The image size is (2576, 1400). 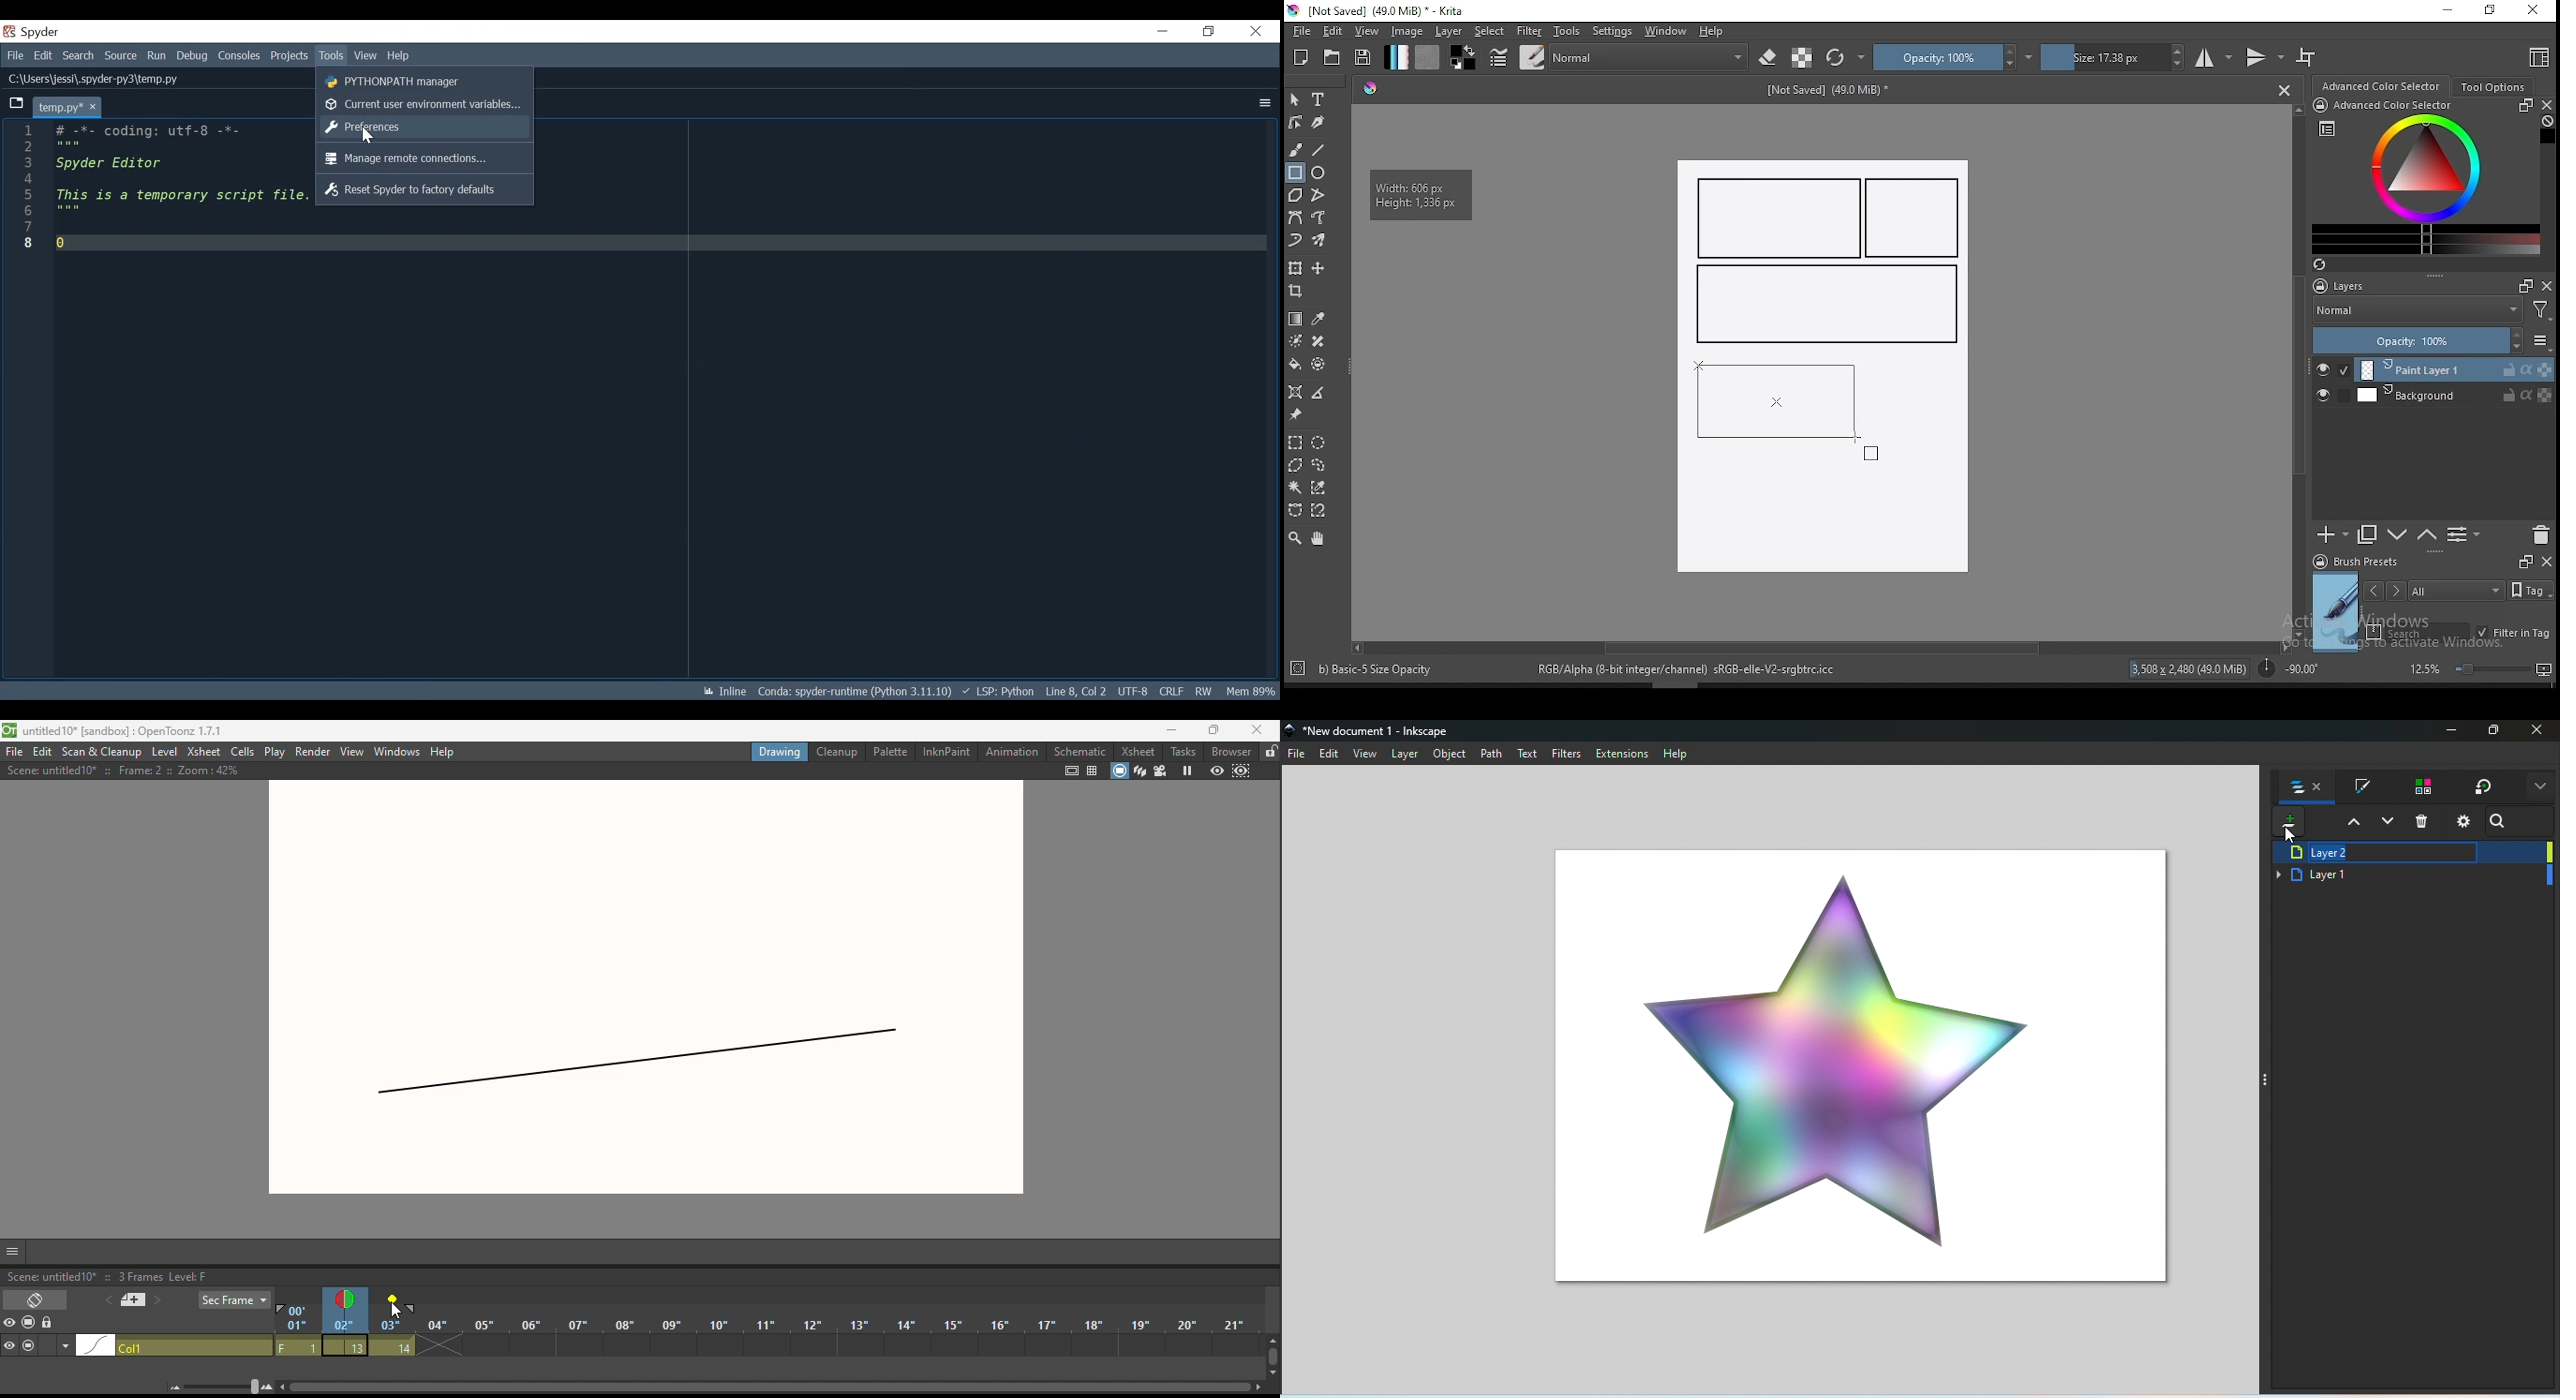 I want to click on Restore, so click(x=1209, y=31).